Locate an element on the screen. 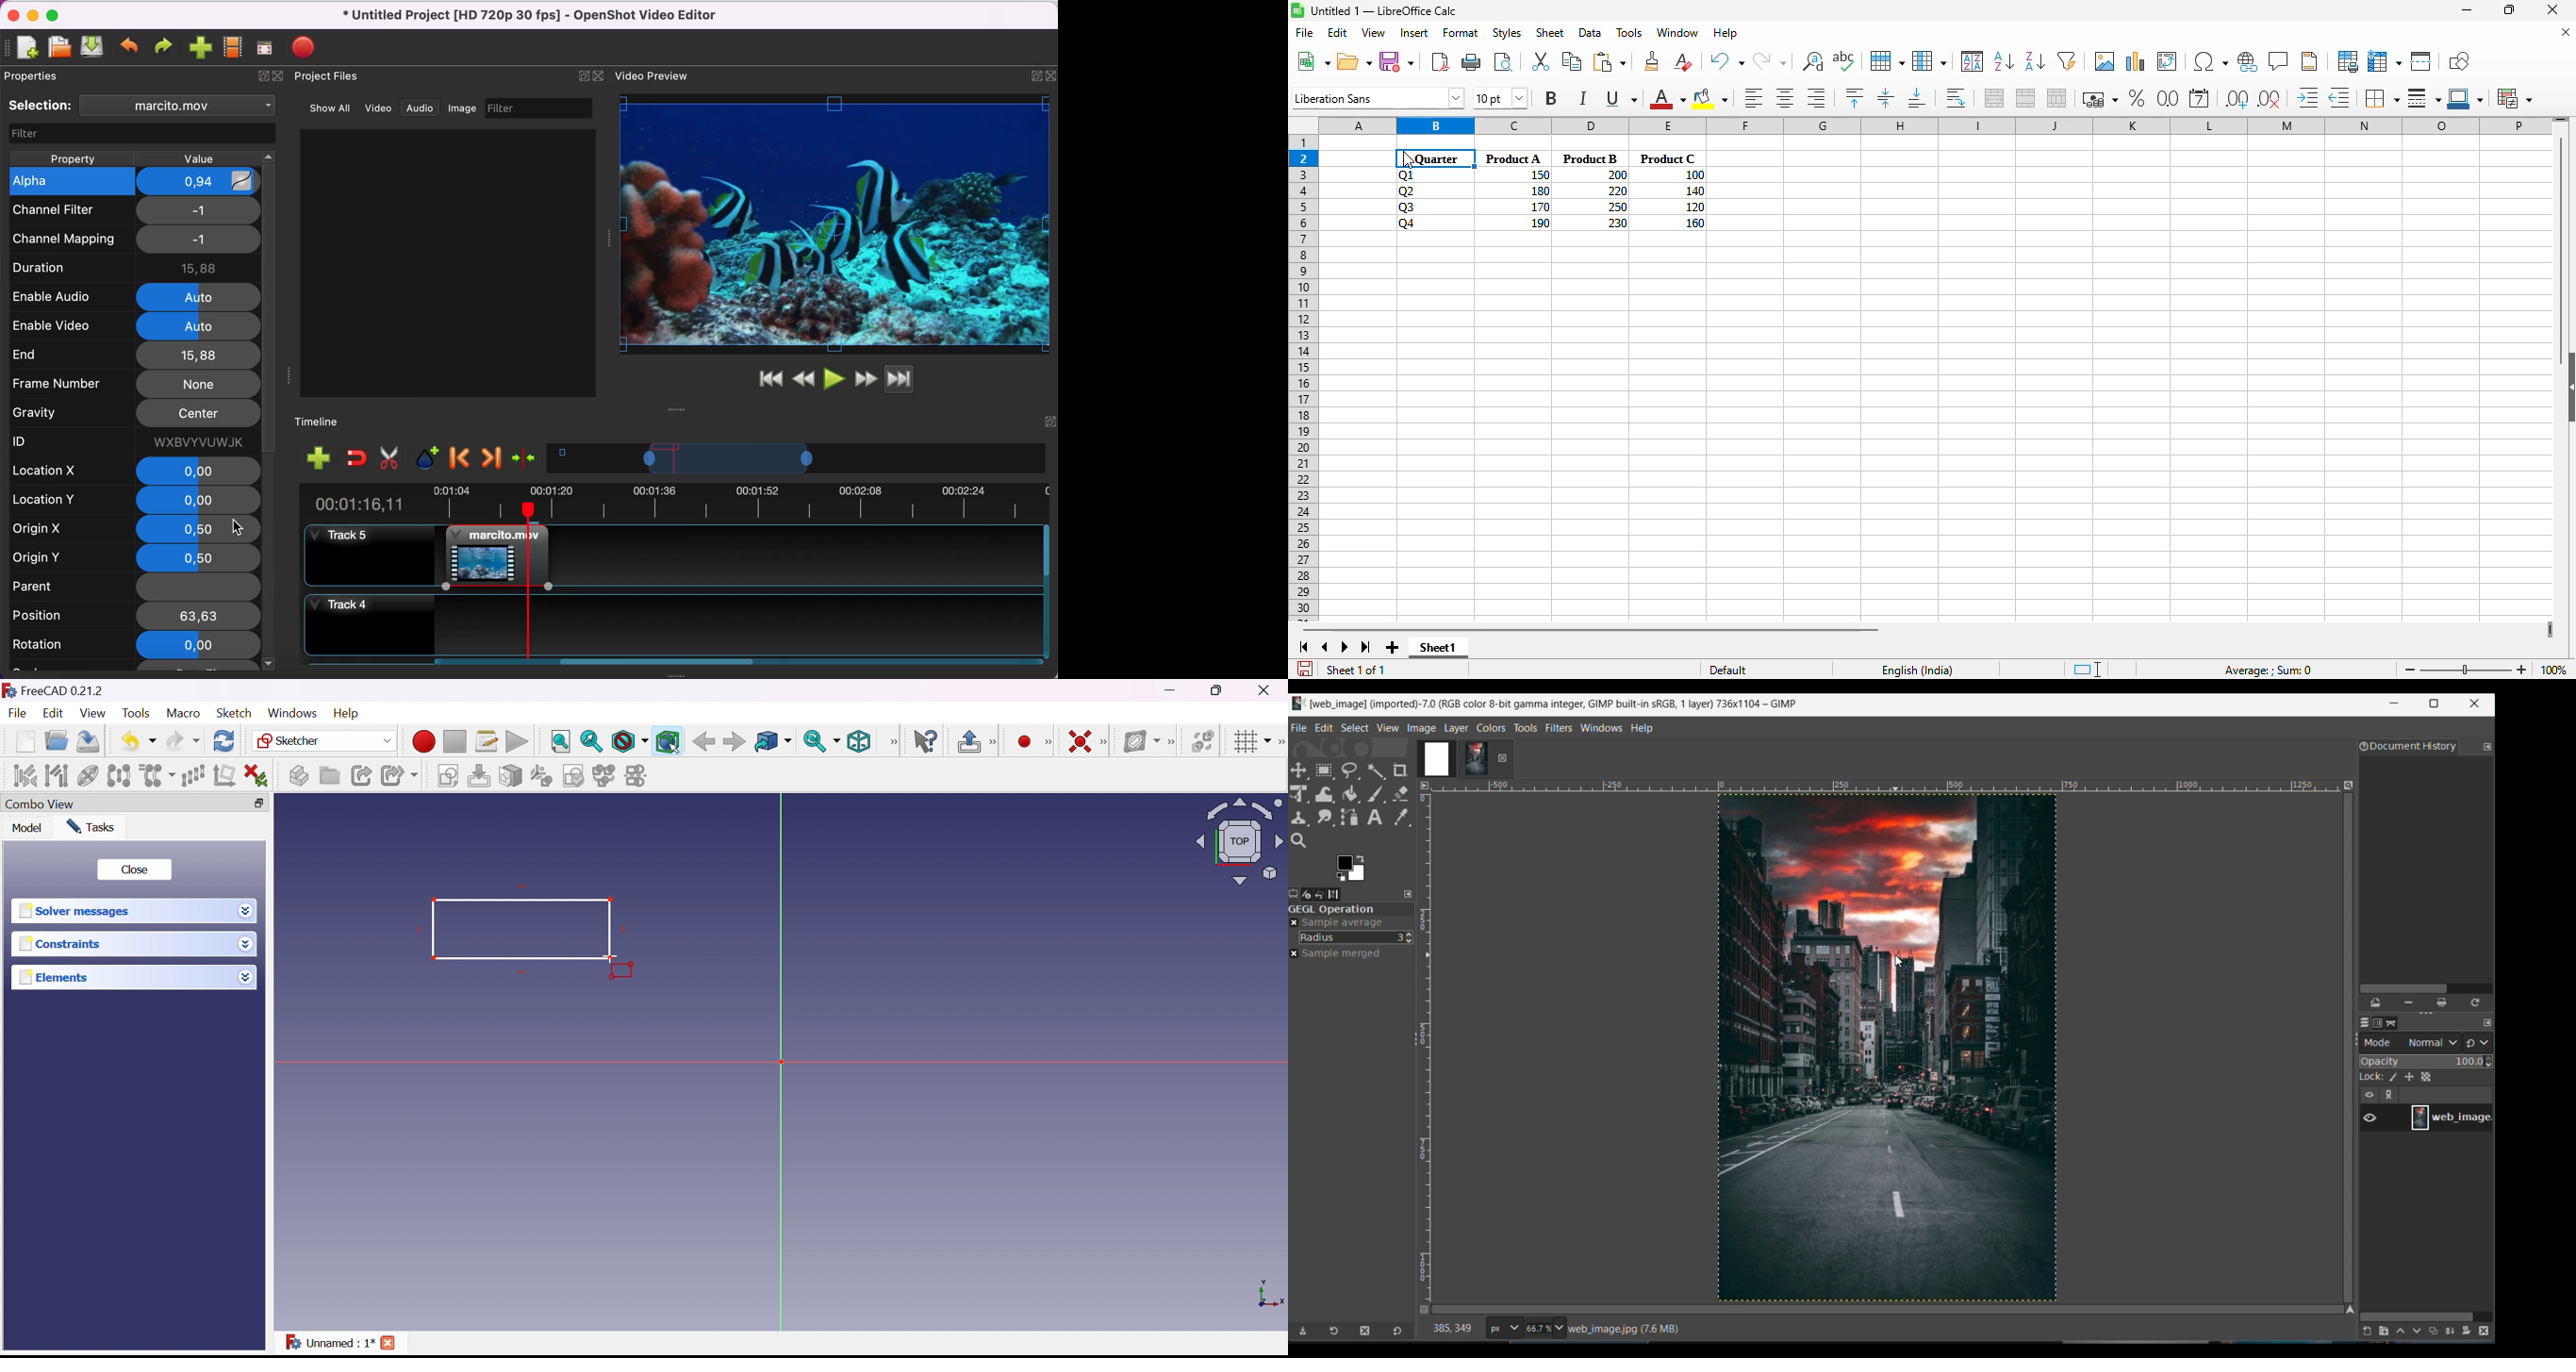 The image size is (2576, 1372). play is located at coordinates (834, 378).